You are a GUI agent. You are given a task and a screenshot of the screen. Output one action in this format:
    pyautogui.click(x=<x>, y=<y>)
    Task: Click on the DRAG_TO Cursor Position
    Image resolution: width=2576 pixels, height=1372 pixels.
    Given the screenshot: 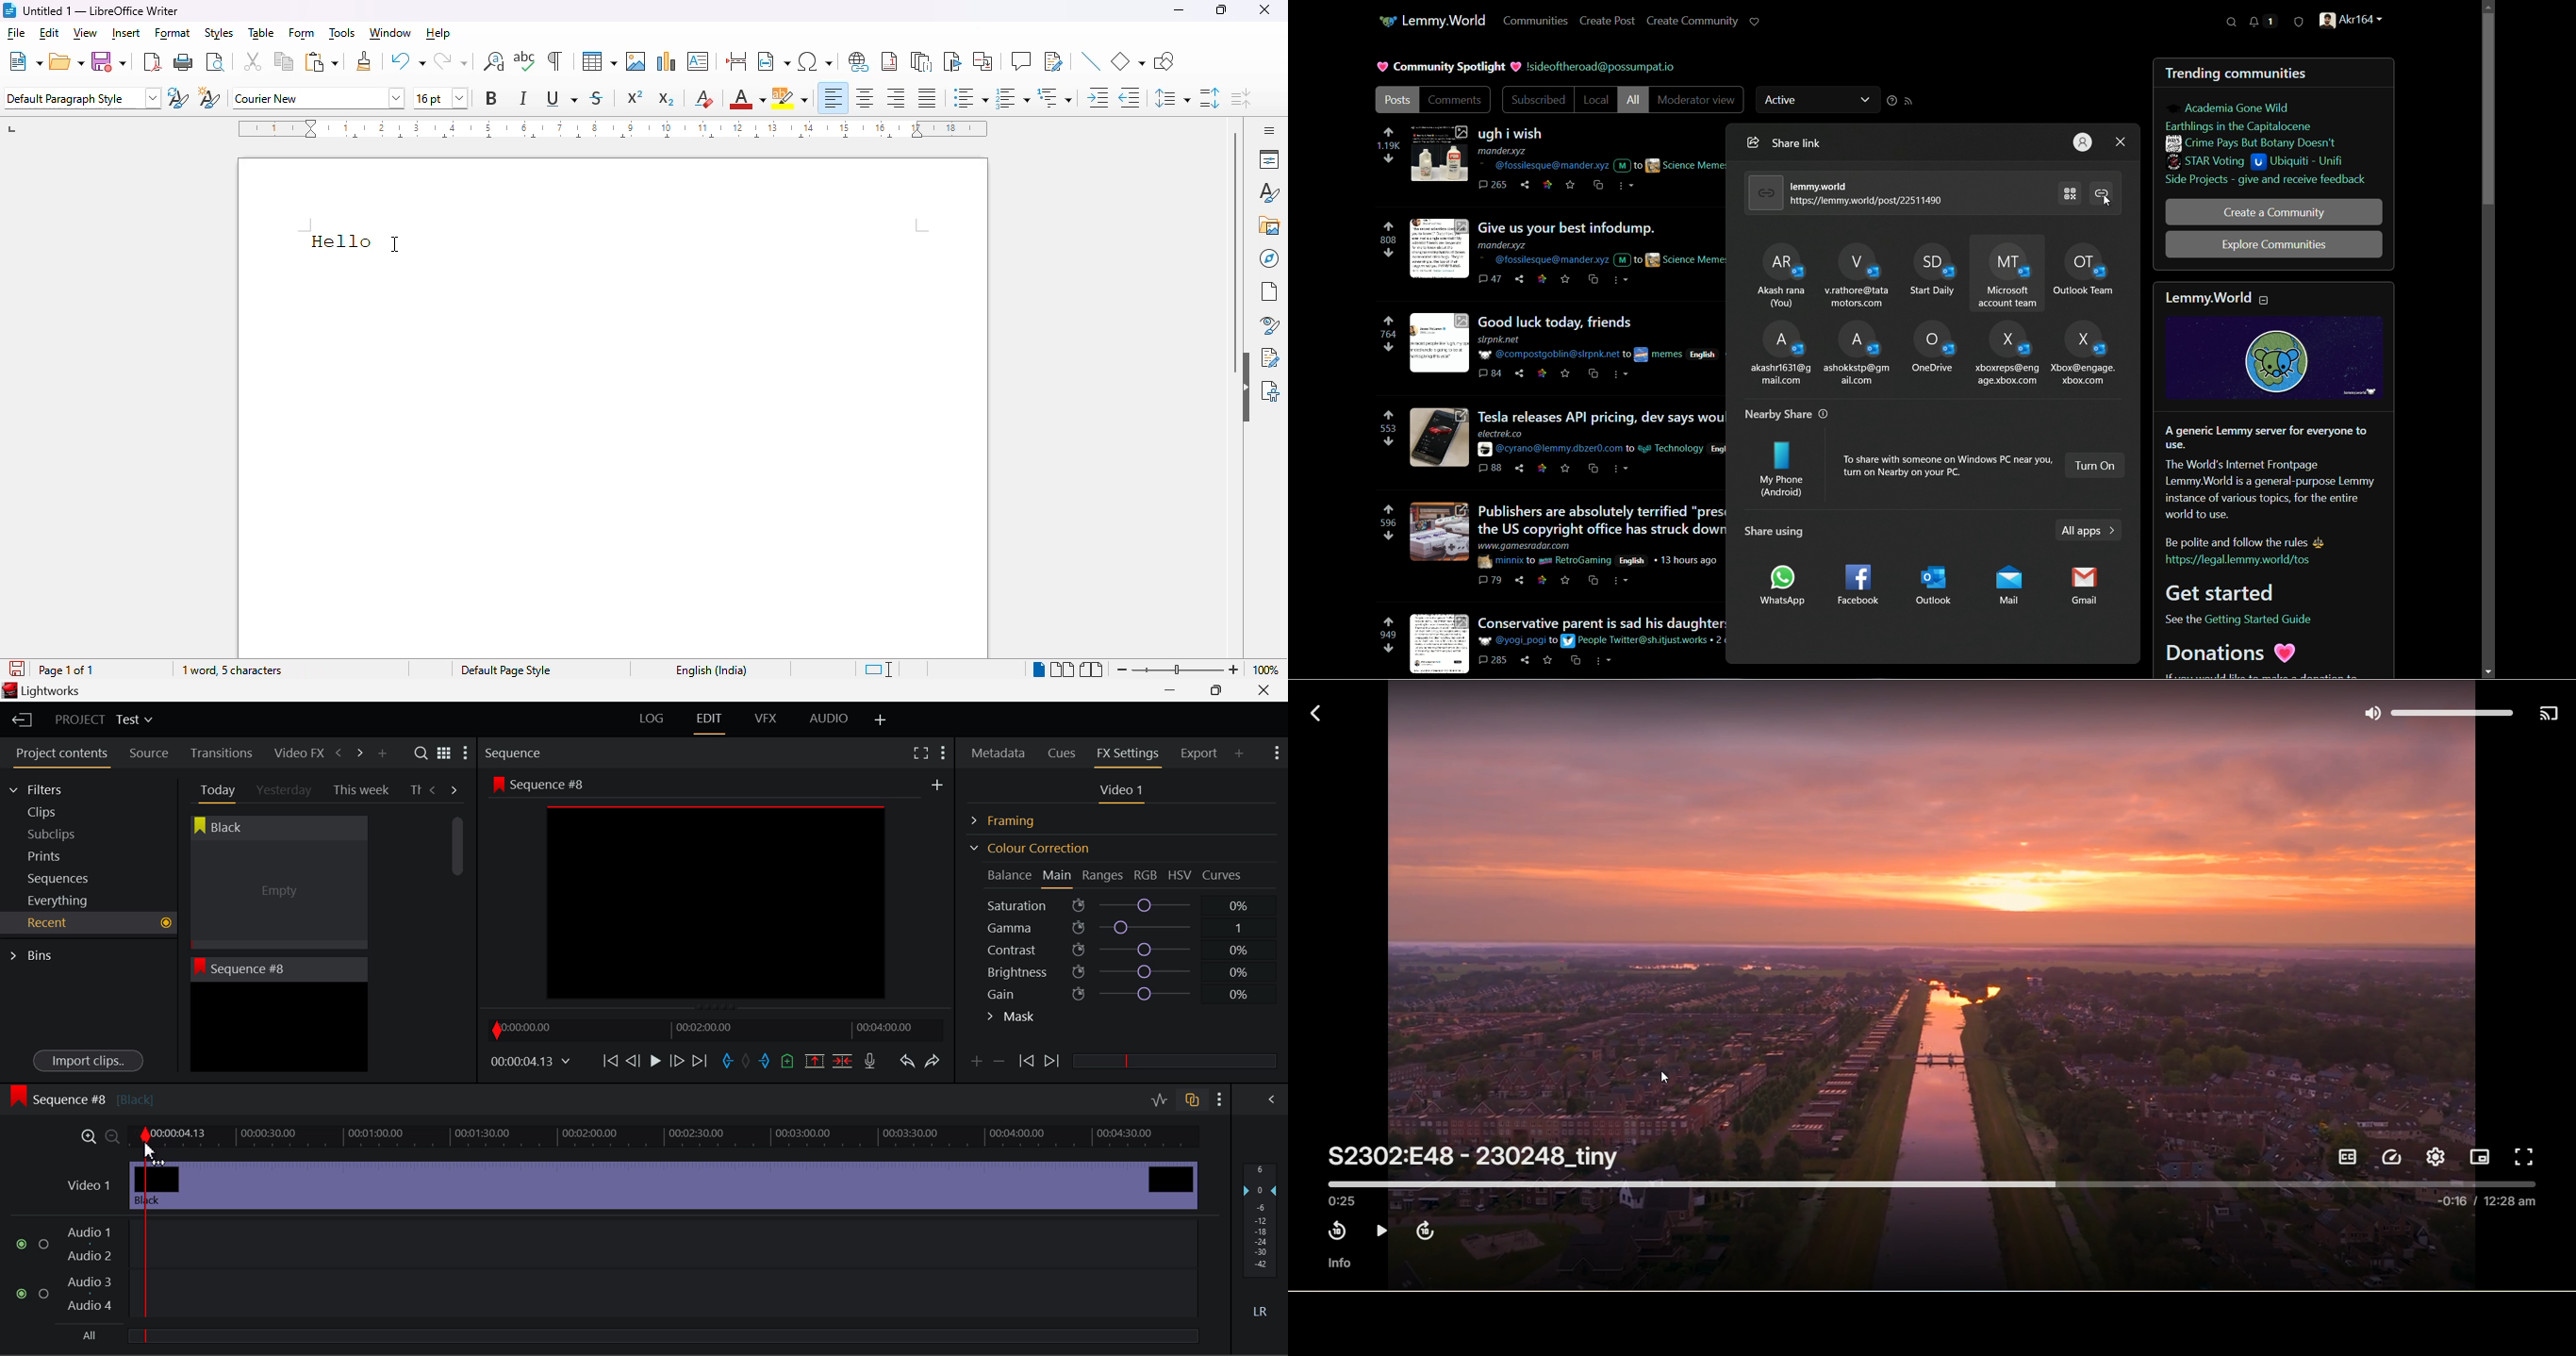 What is the action you would take?
    pyautogui.click(x=152, y=1153)
    